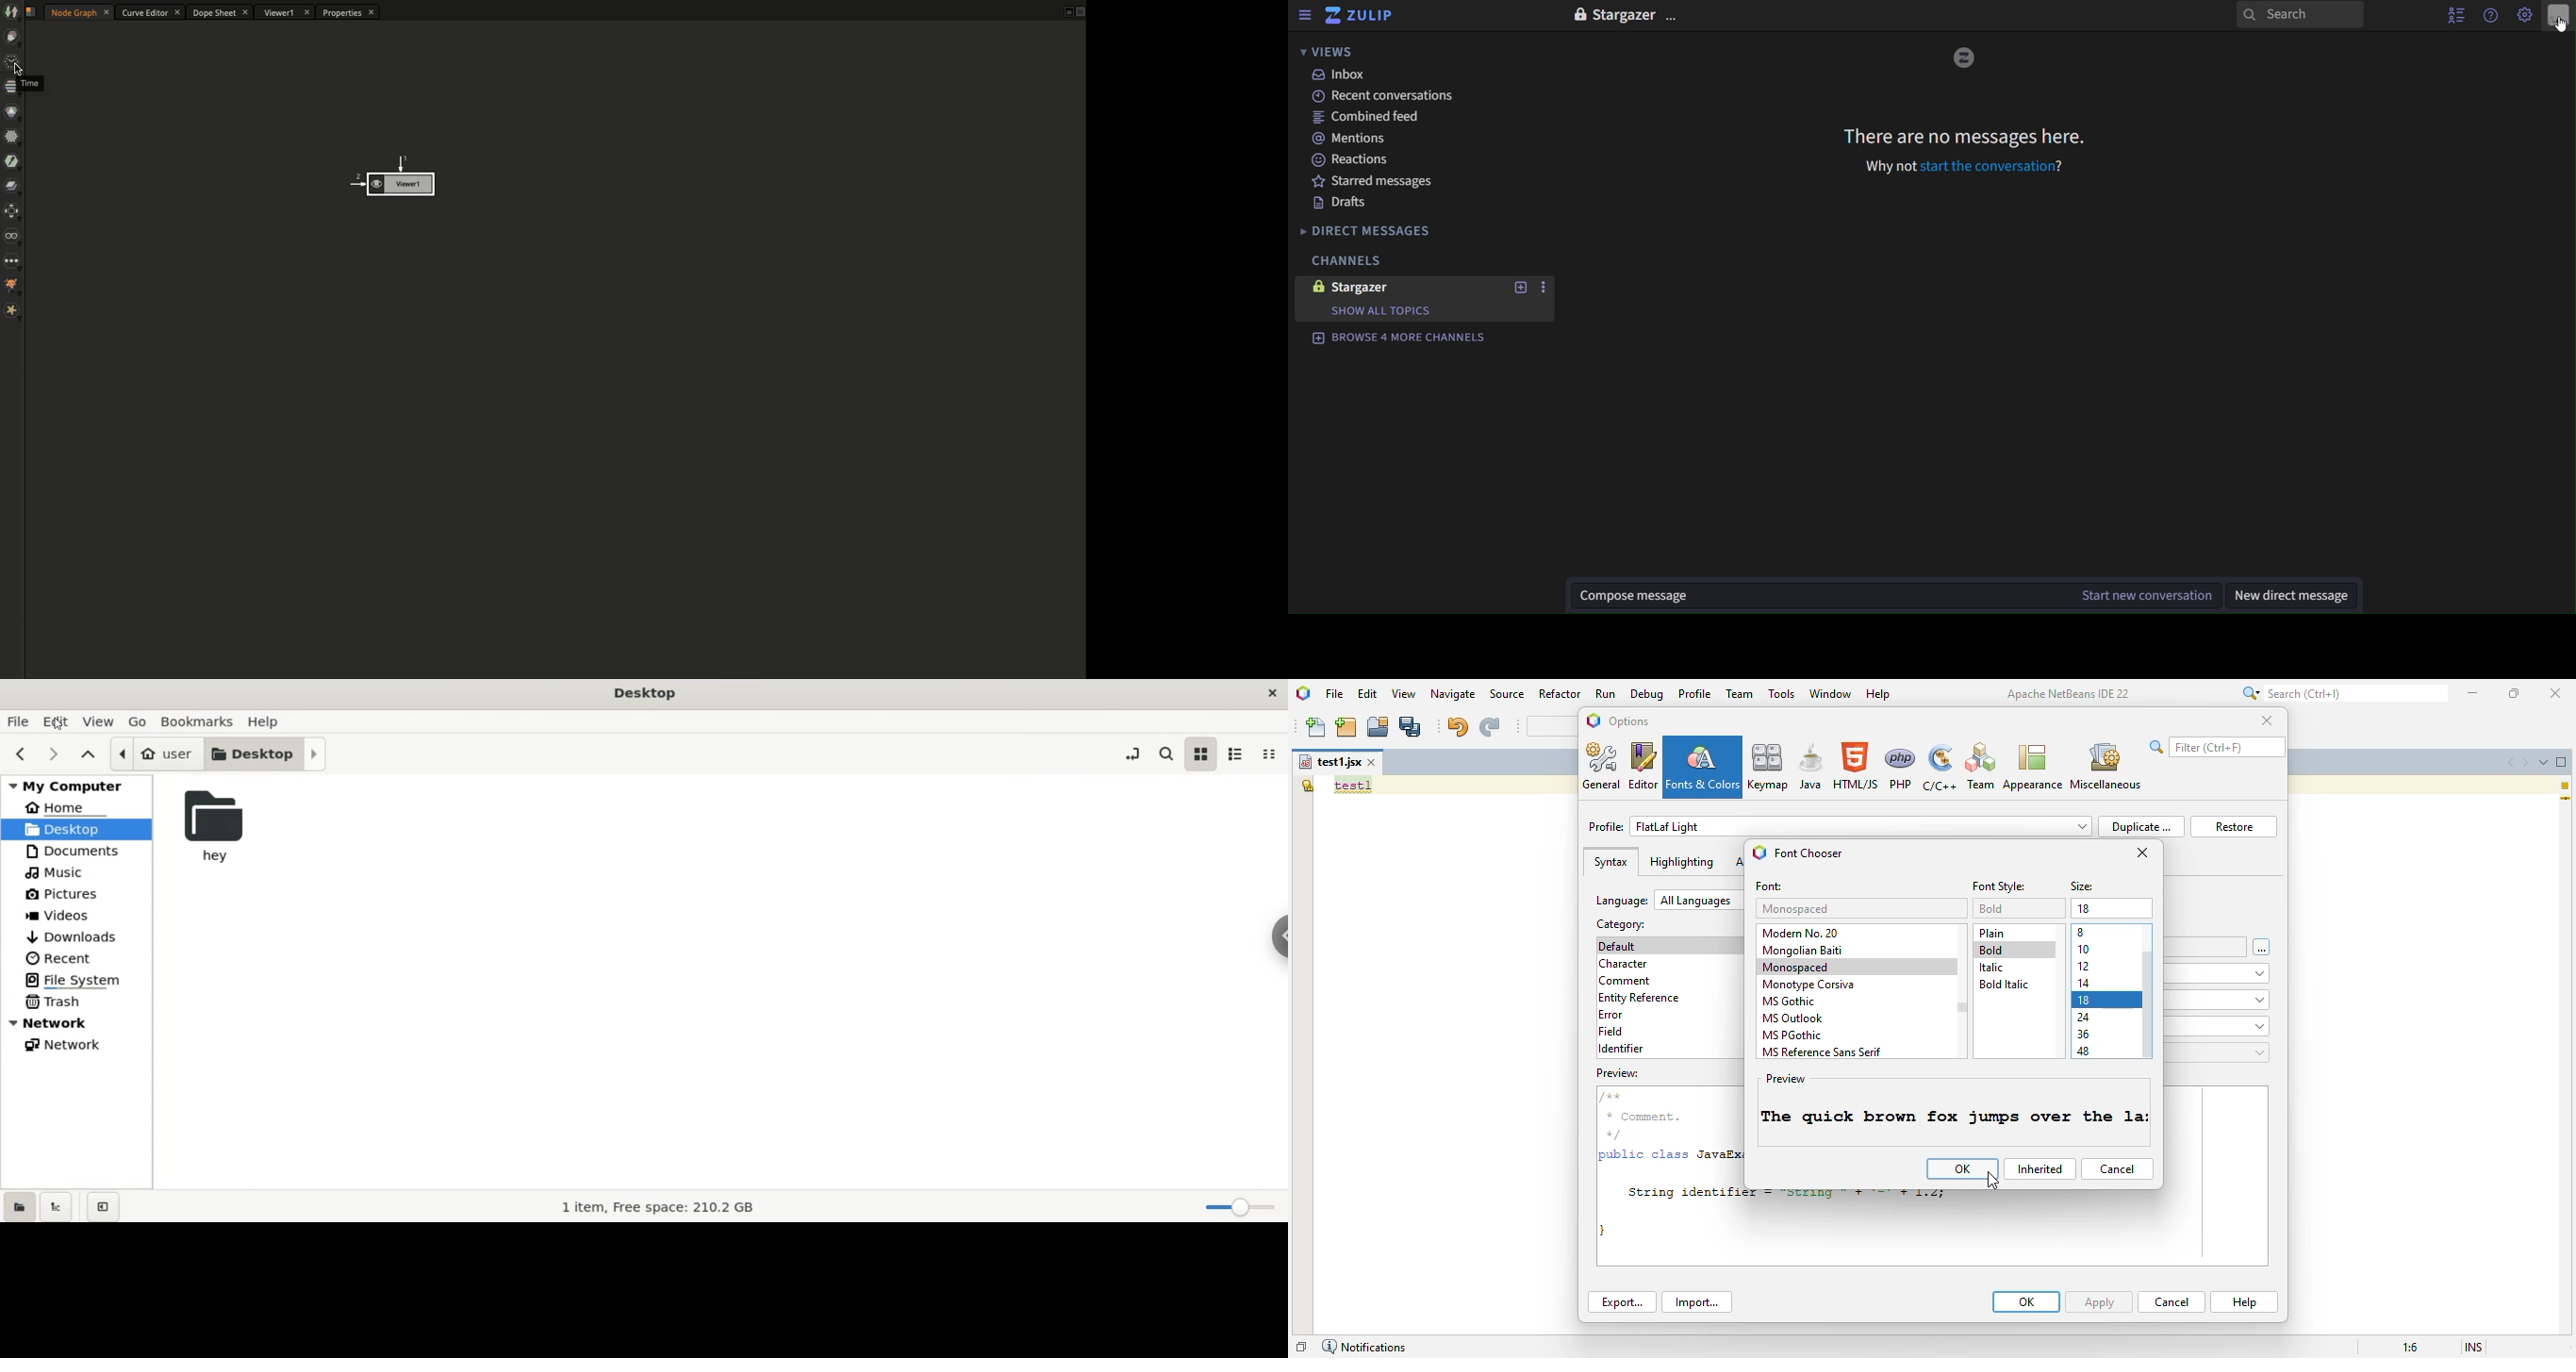 This screenshot has width=2576, height=1372. Describe the element at coordinates (1770, 887) in the screenshot. I see `font: ` at that location.